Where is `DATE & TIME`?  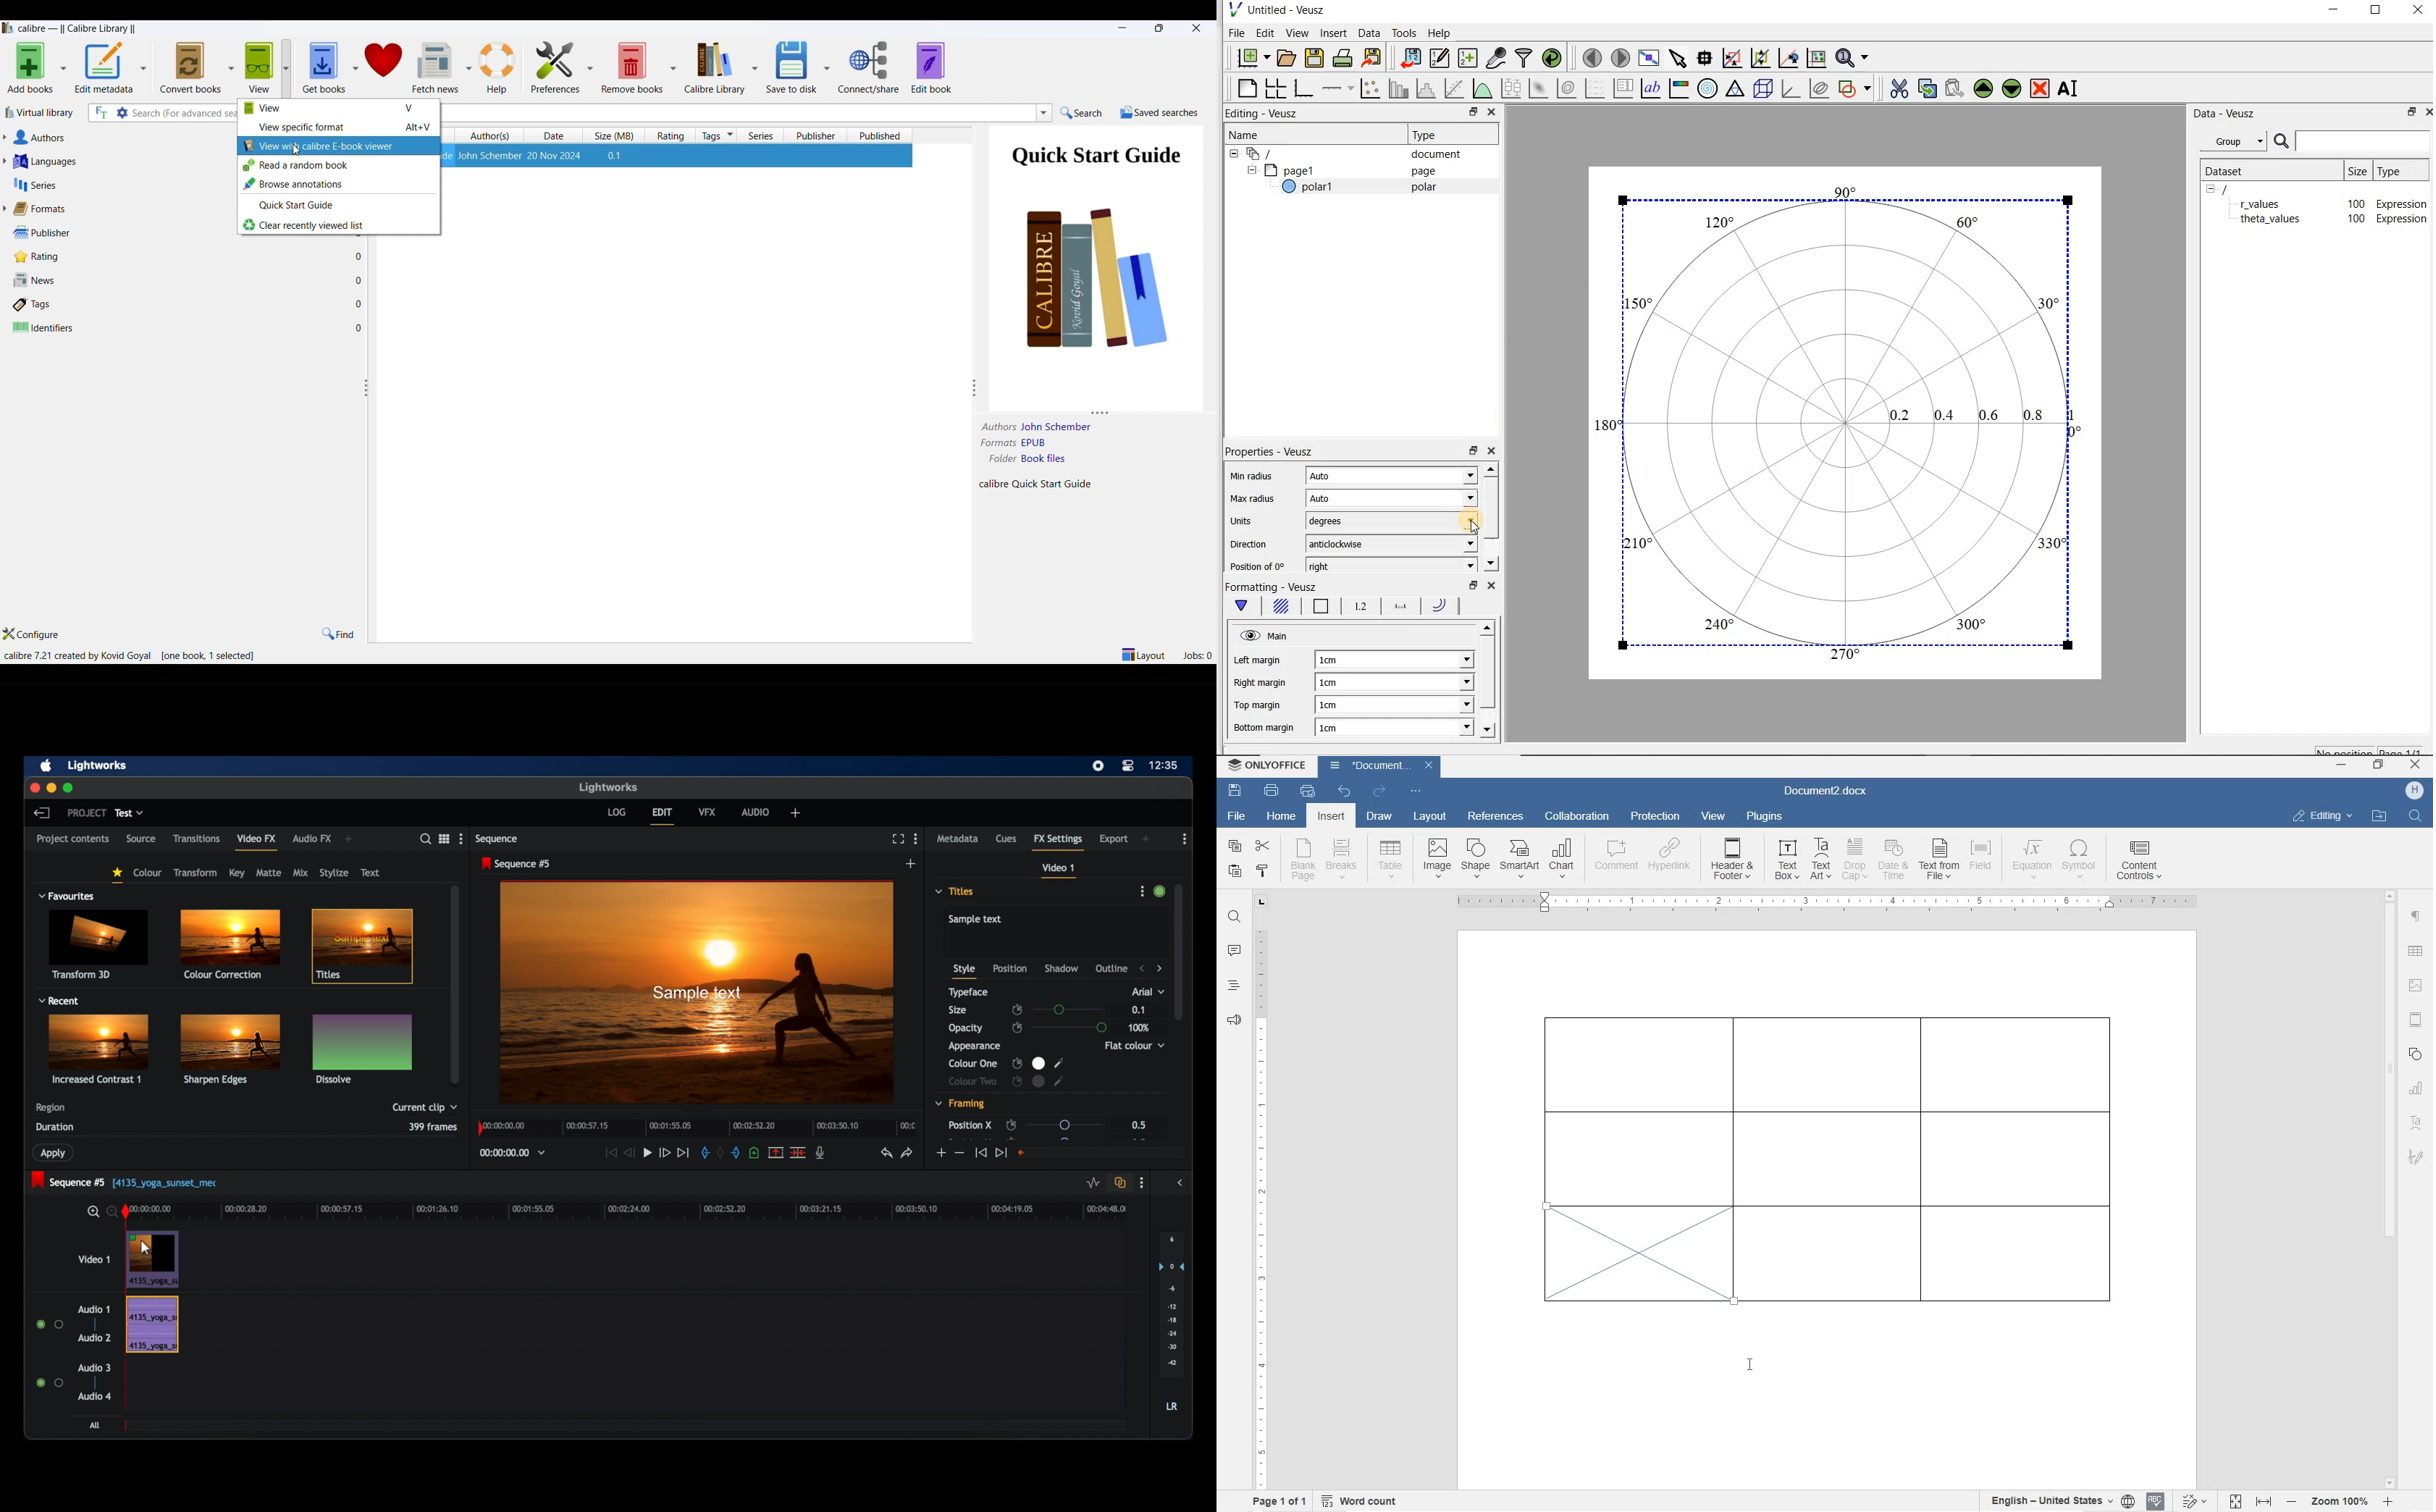 DATE & TIME is located at coordinates (1896, 861).